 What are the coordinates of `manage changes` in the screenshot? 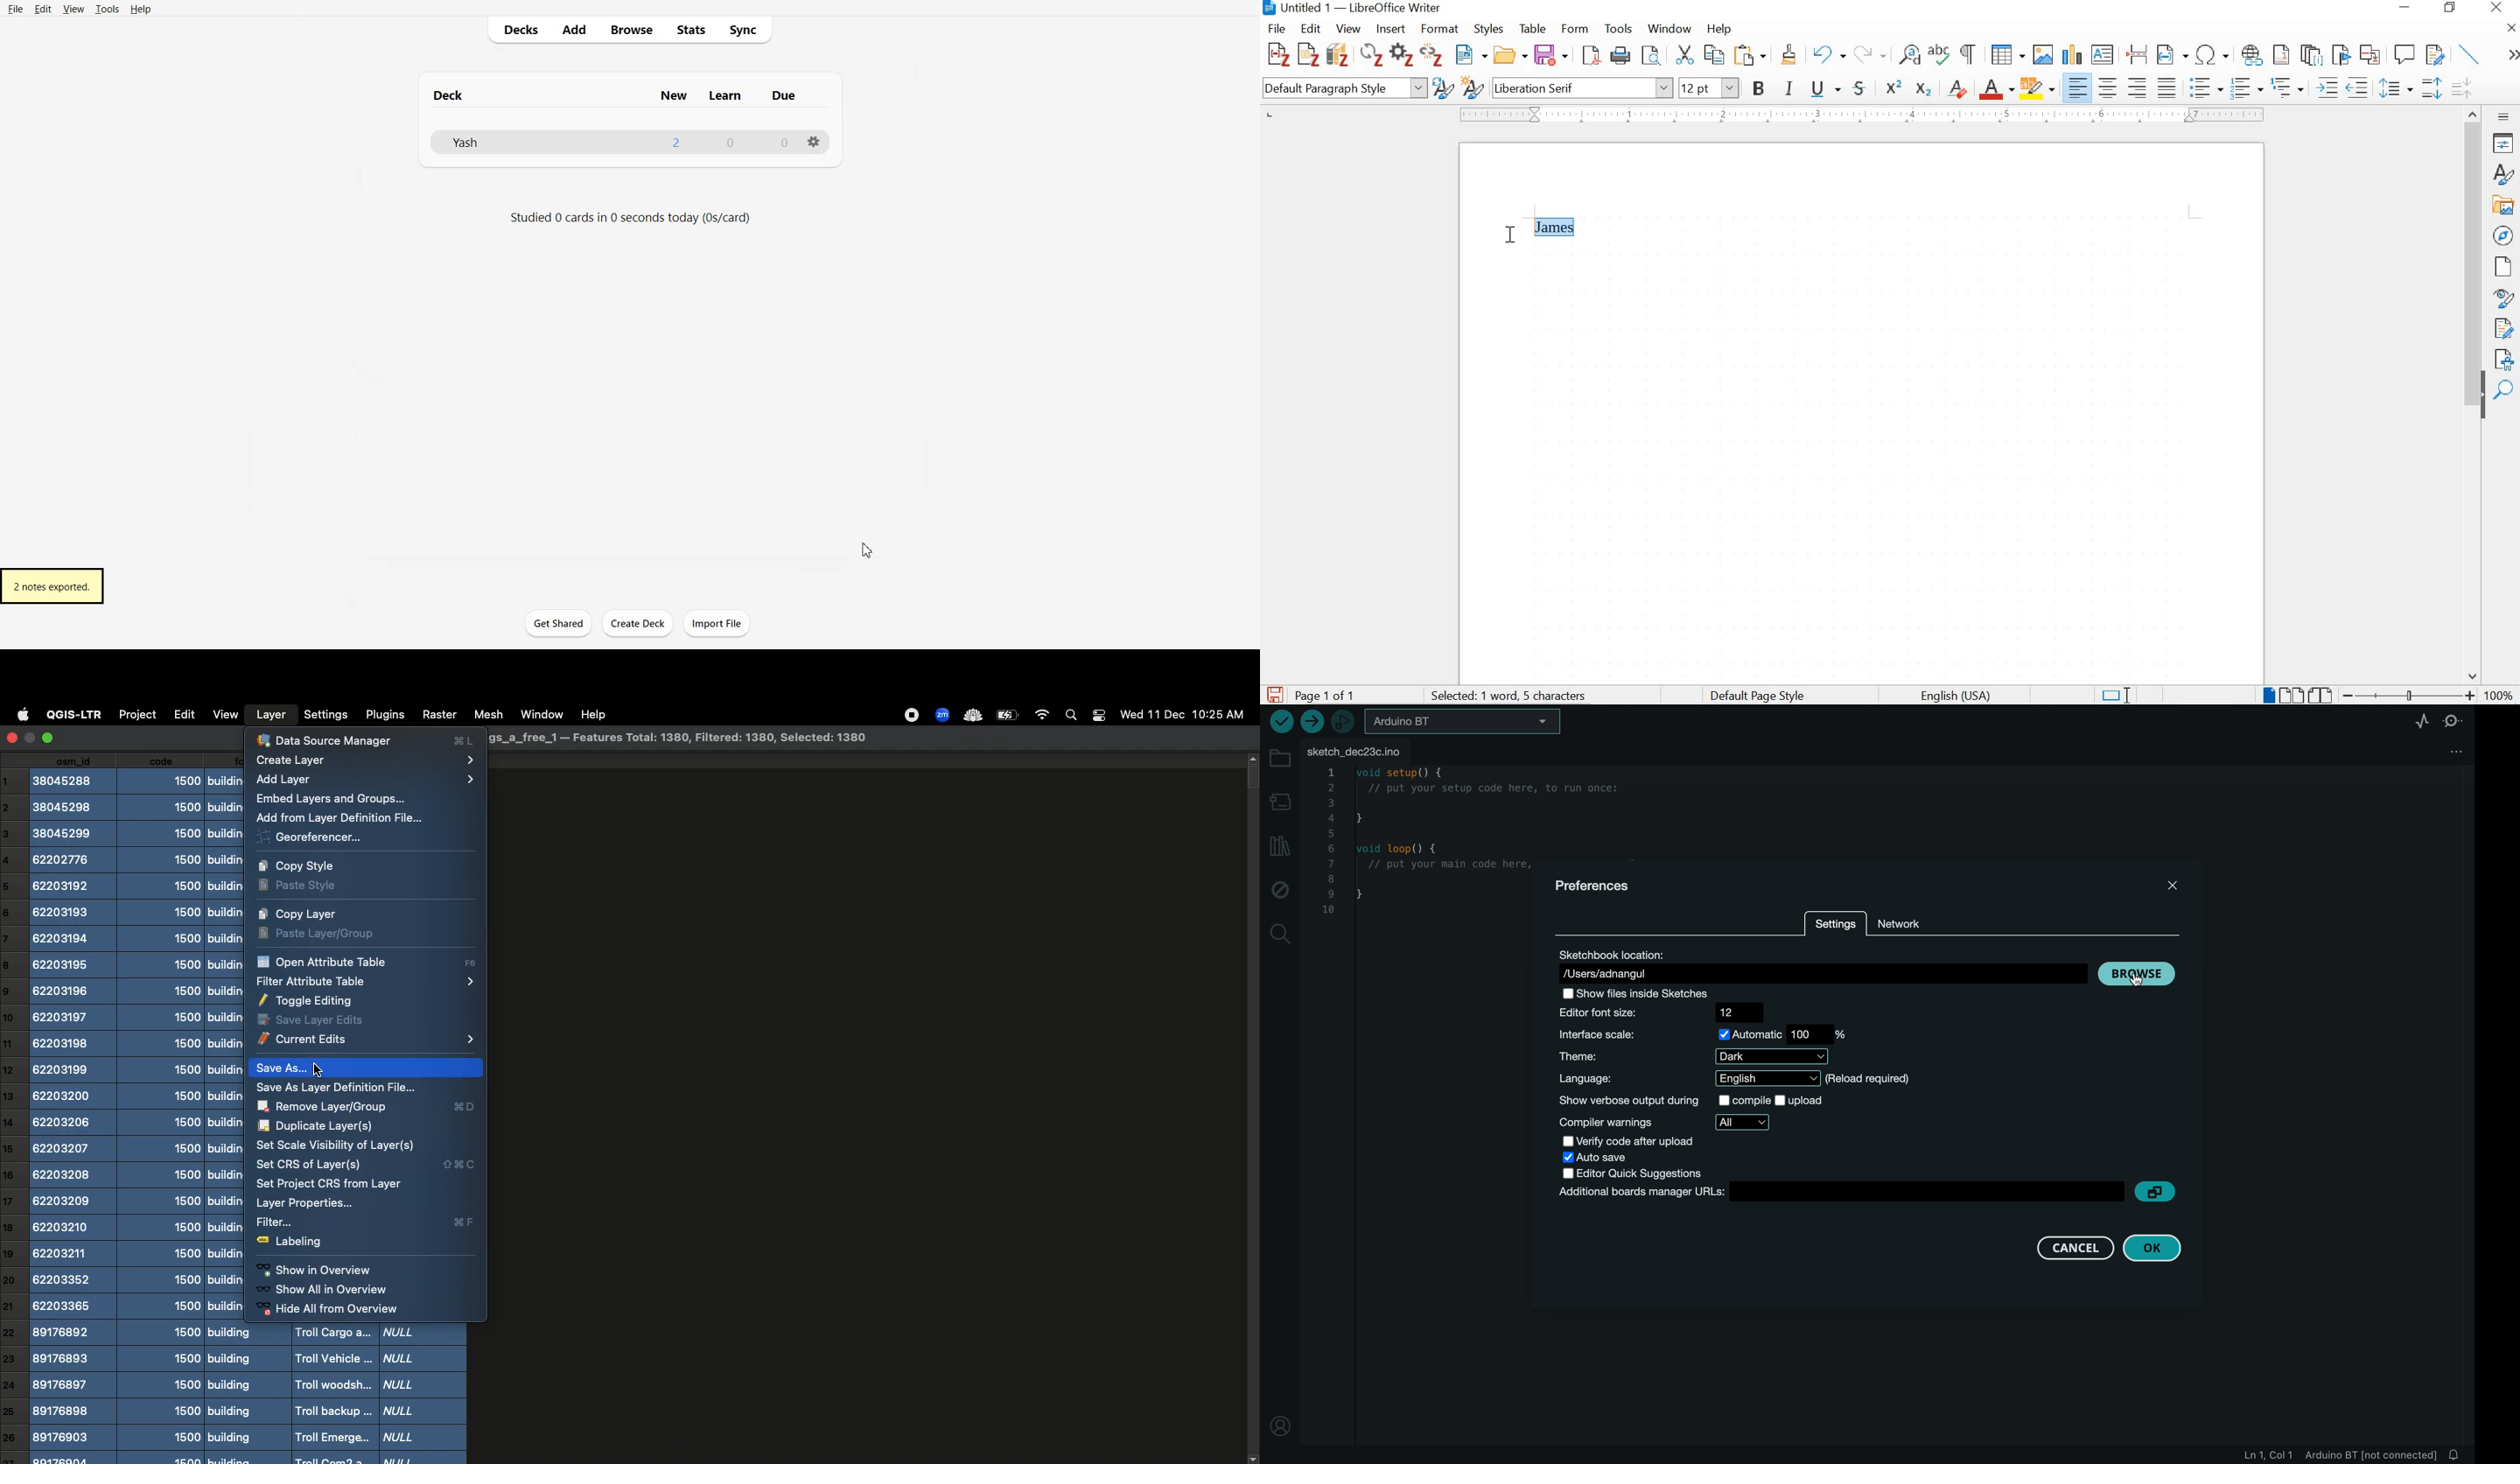 It's located at (2504, 330).